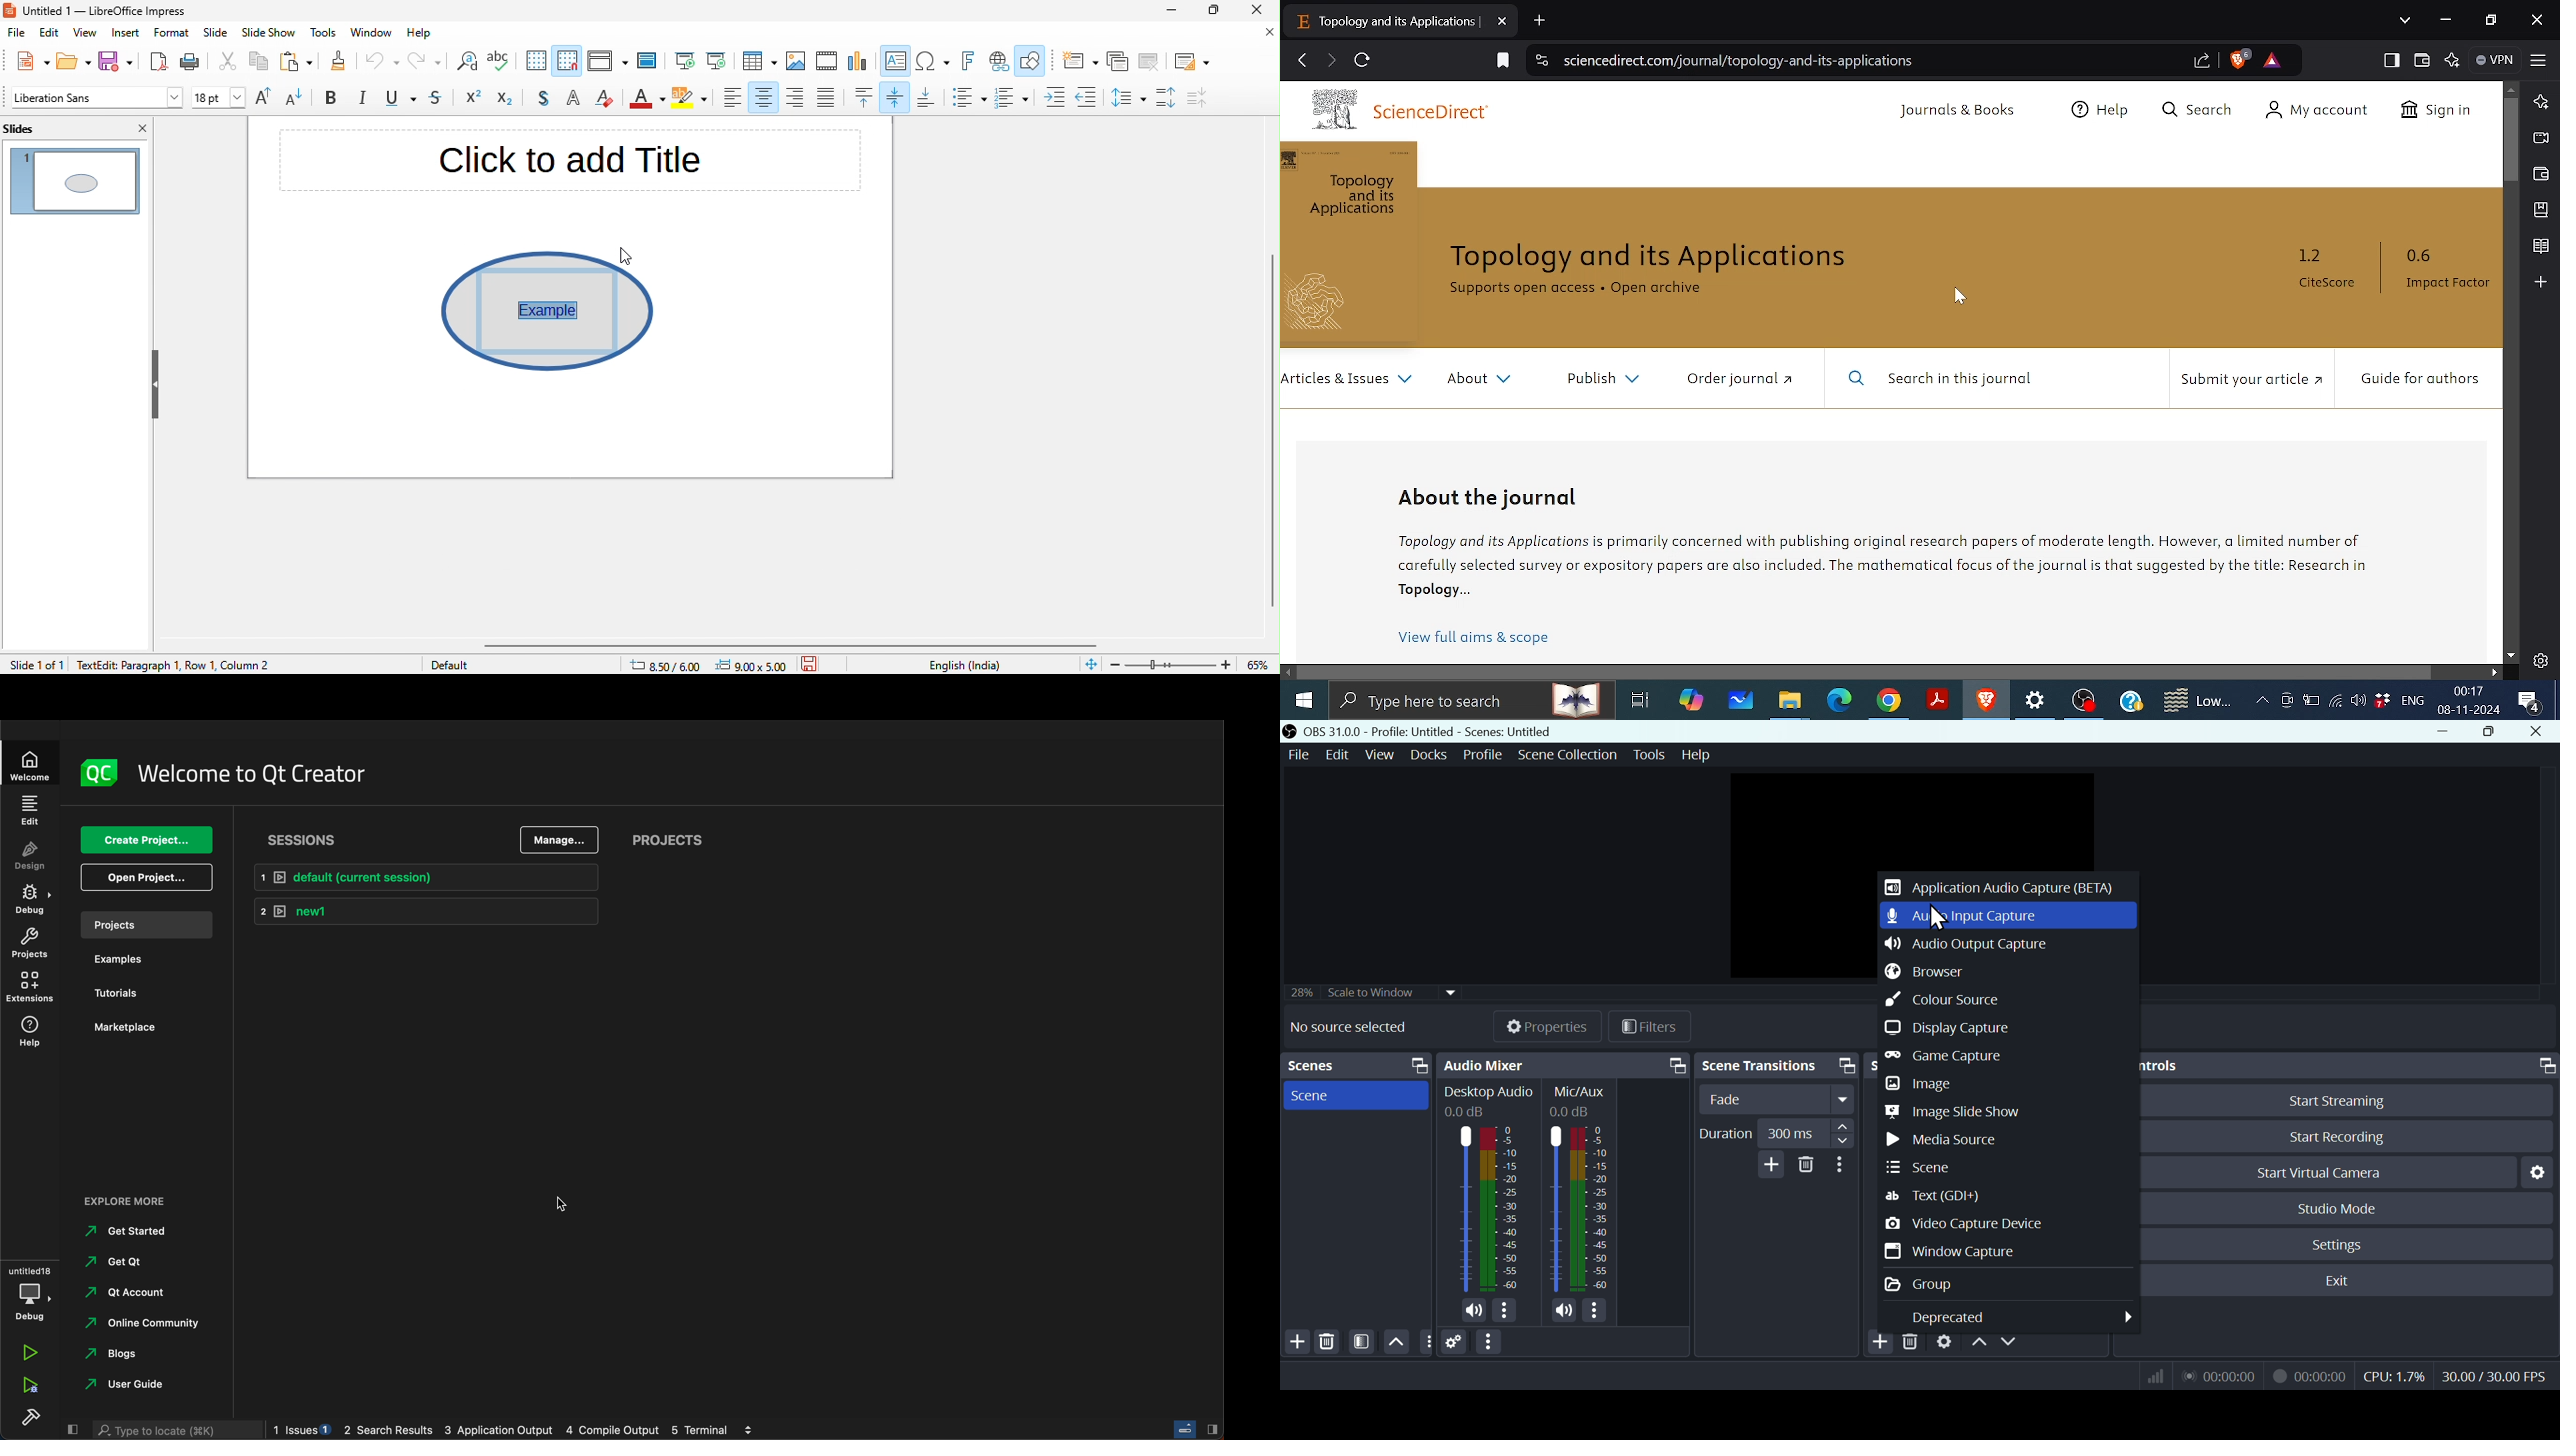 The width and height of the screenshot is (2576, 1456). What do you see at coordinates (1967, 1197) in the screenshot?
I see `Text` at bounding box center [1967, 1197].